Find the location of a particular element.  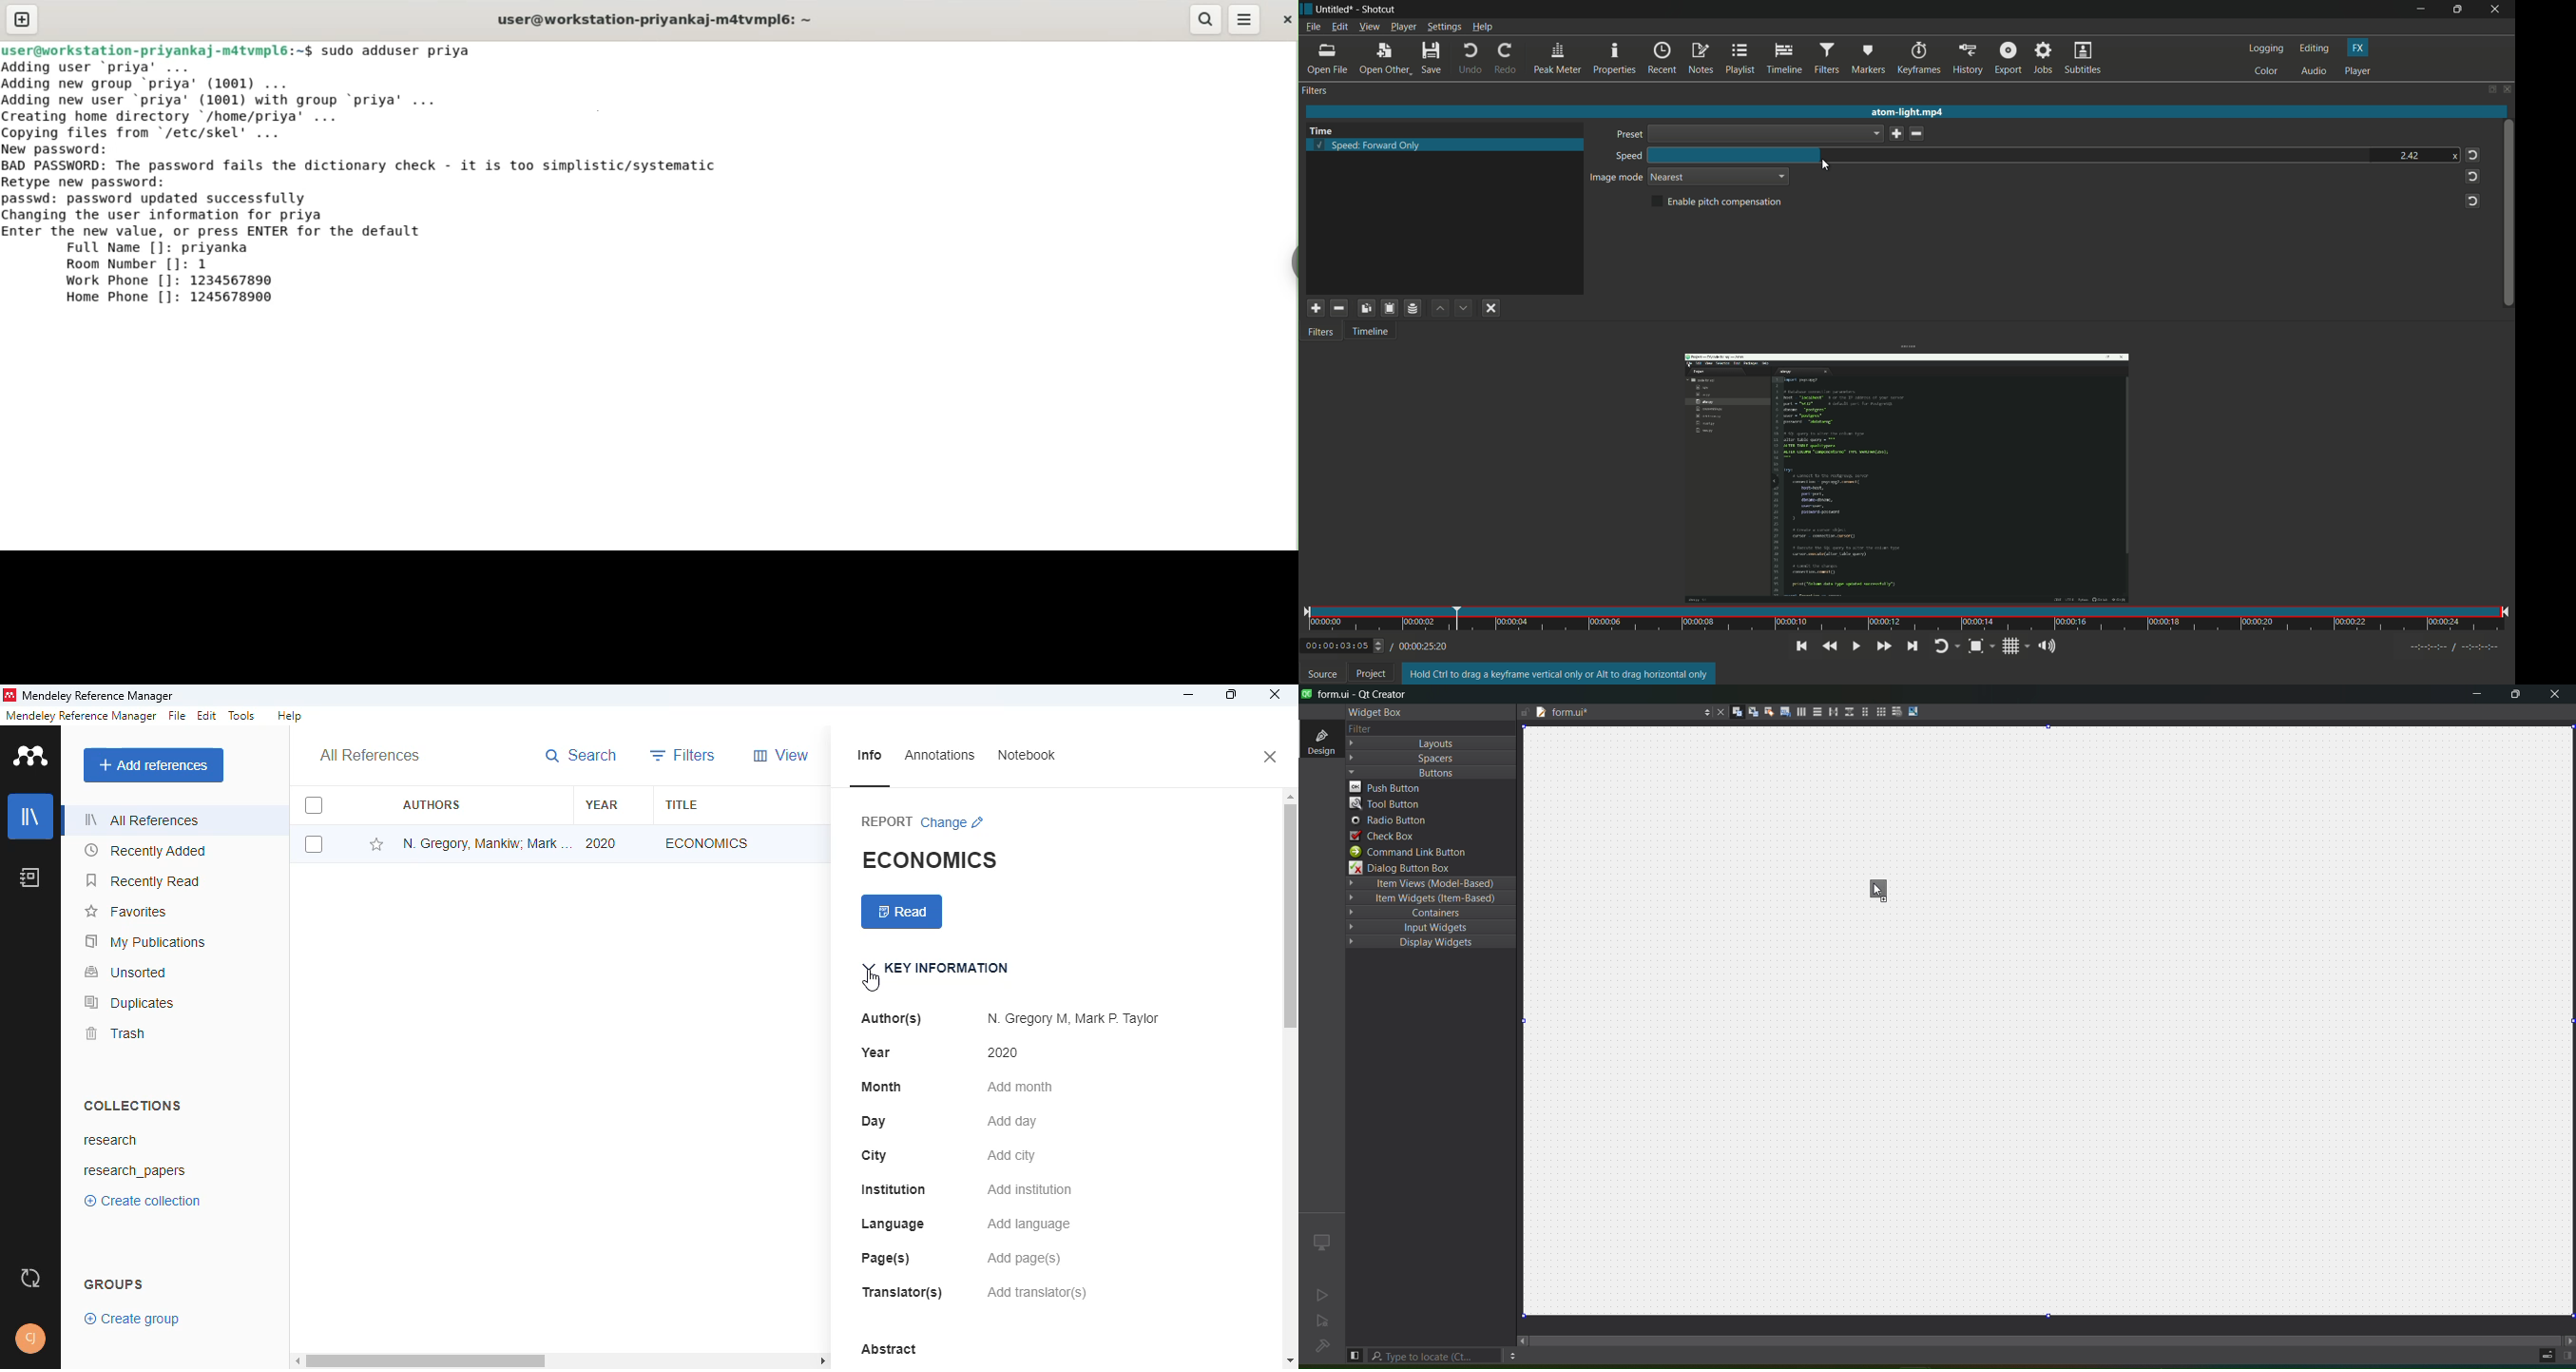

language is located at coordinates (893, 1224).